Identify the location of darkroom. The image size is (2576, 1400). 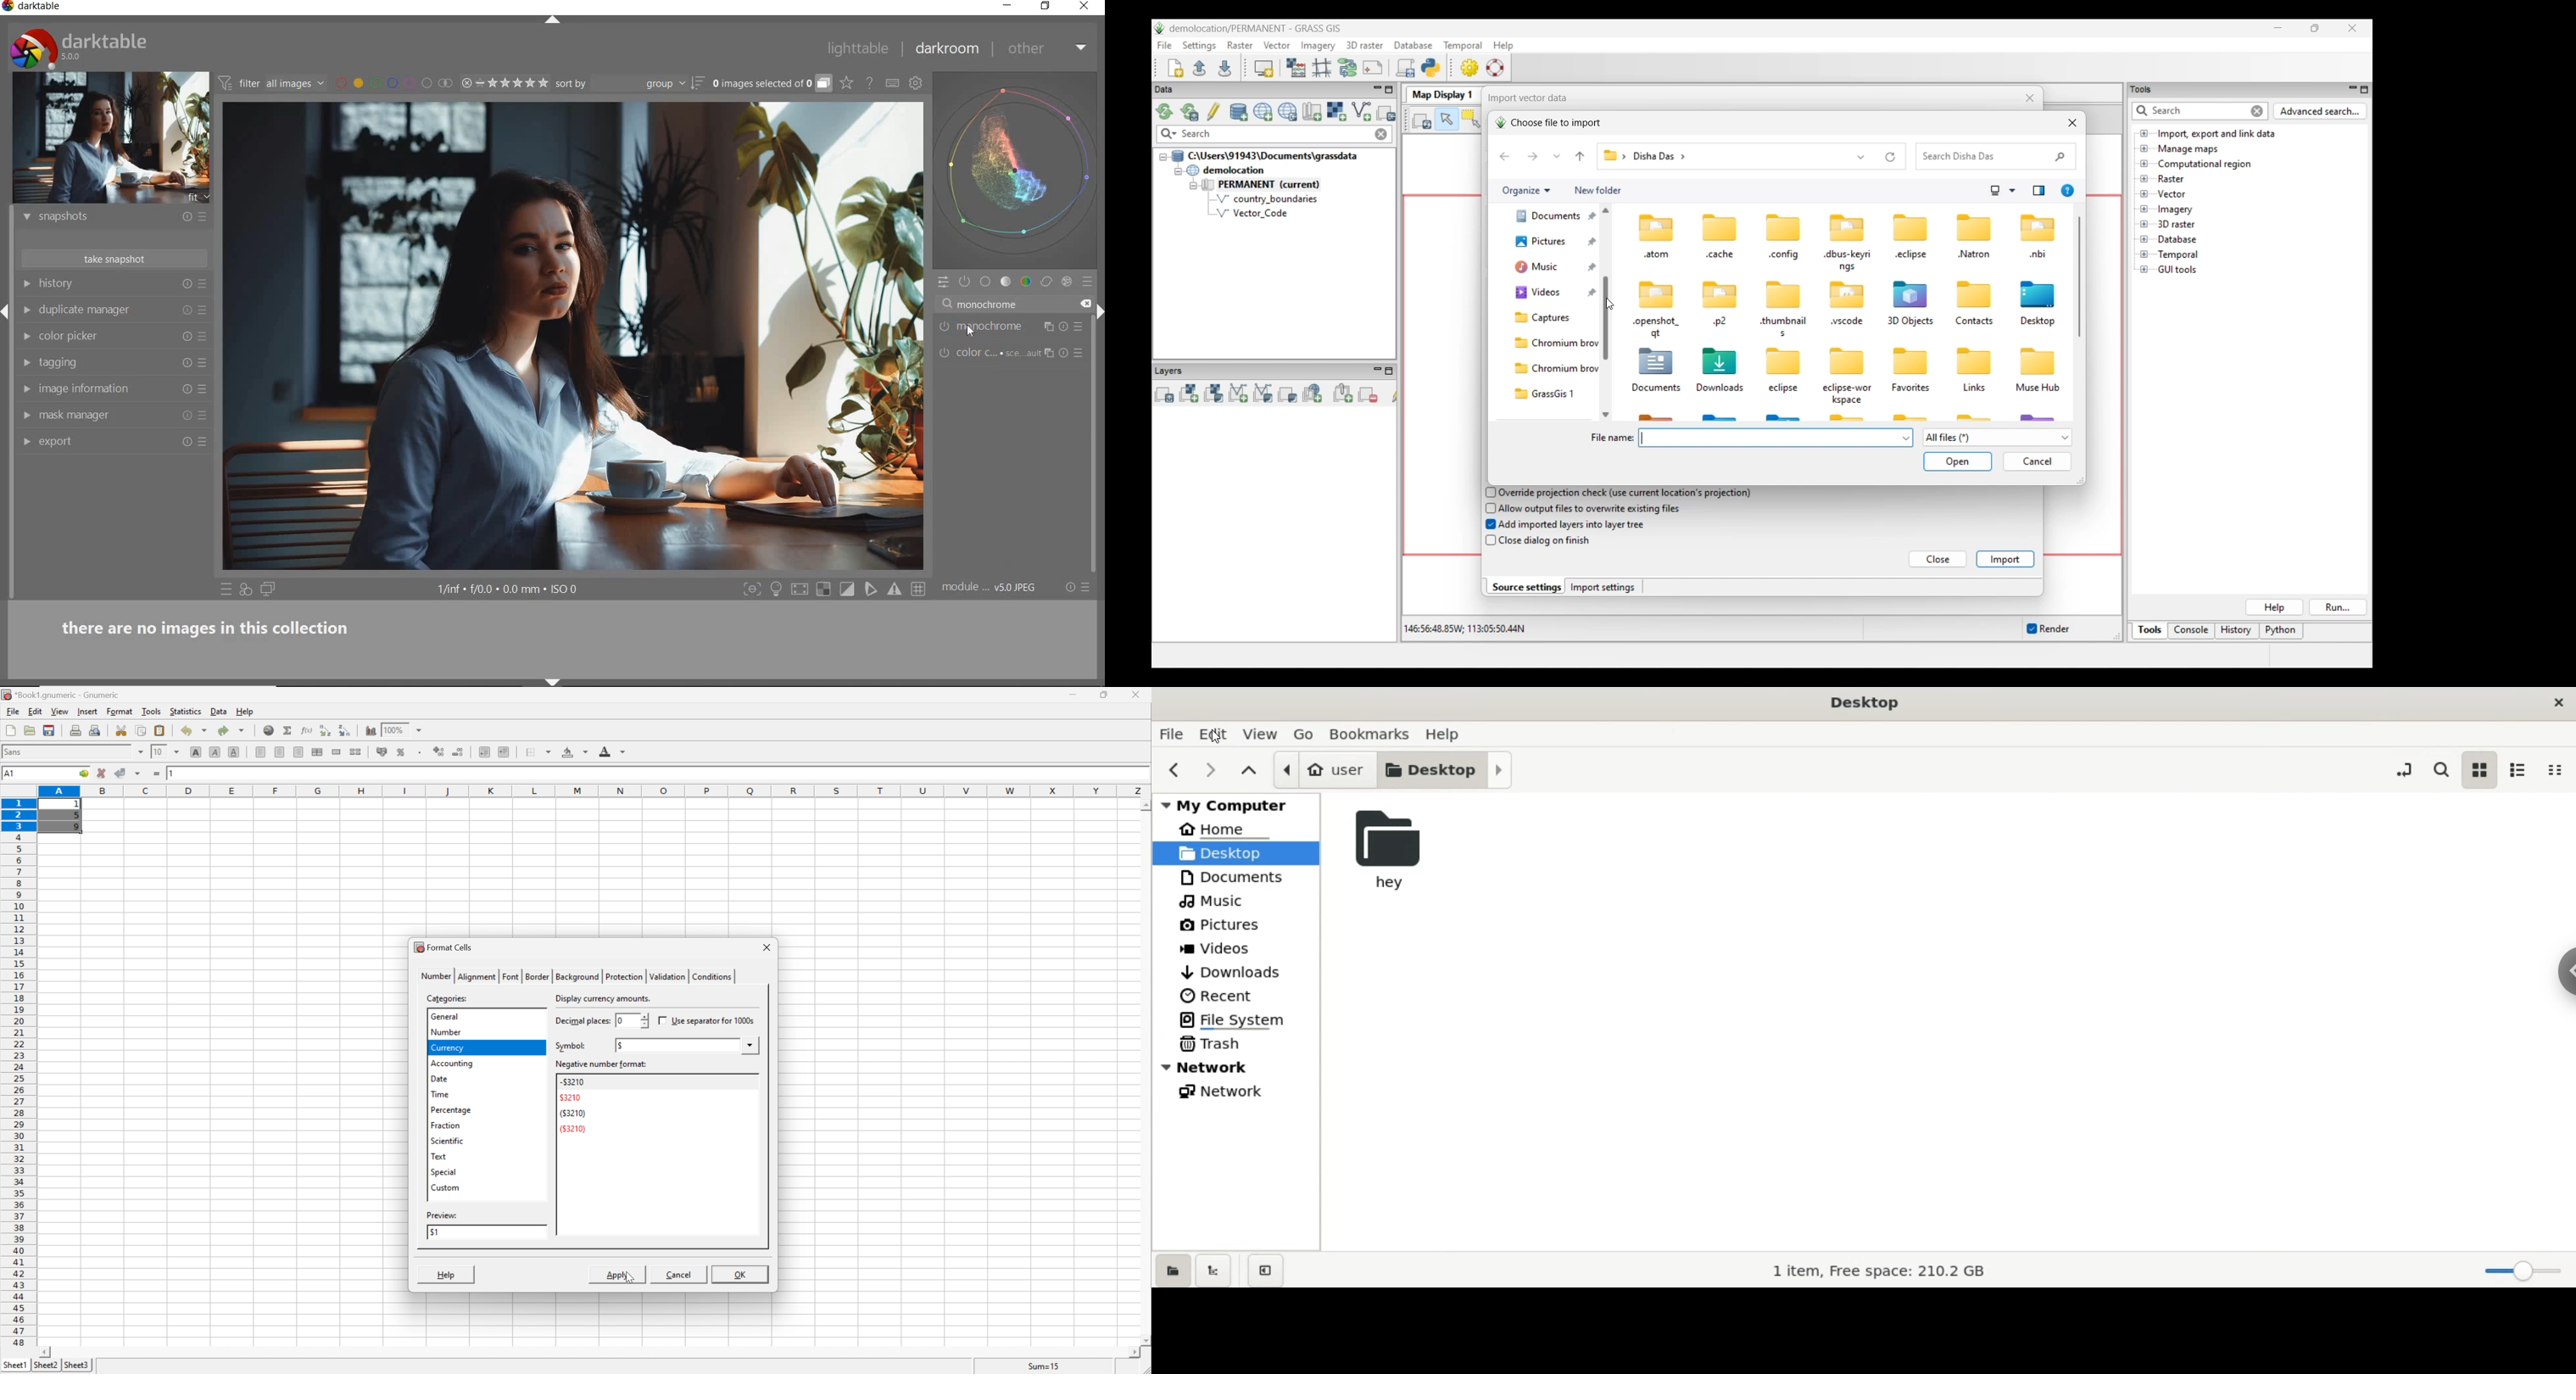
(948, 51).